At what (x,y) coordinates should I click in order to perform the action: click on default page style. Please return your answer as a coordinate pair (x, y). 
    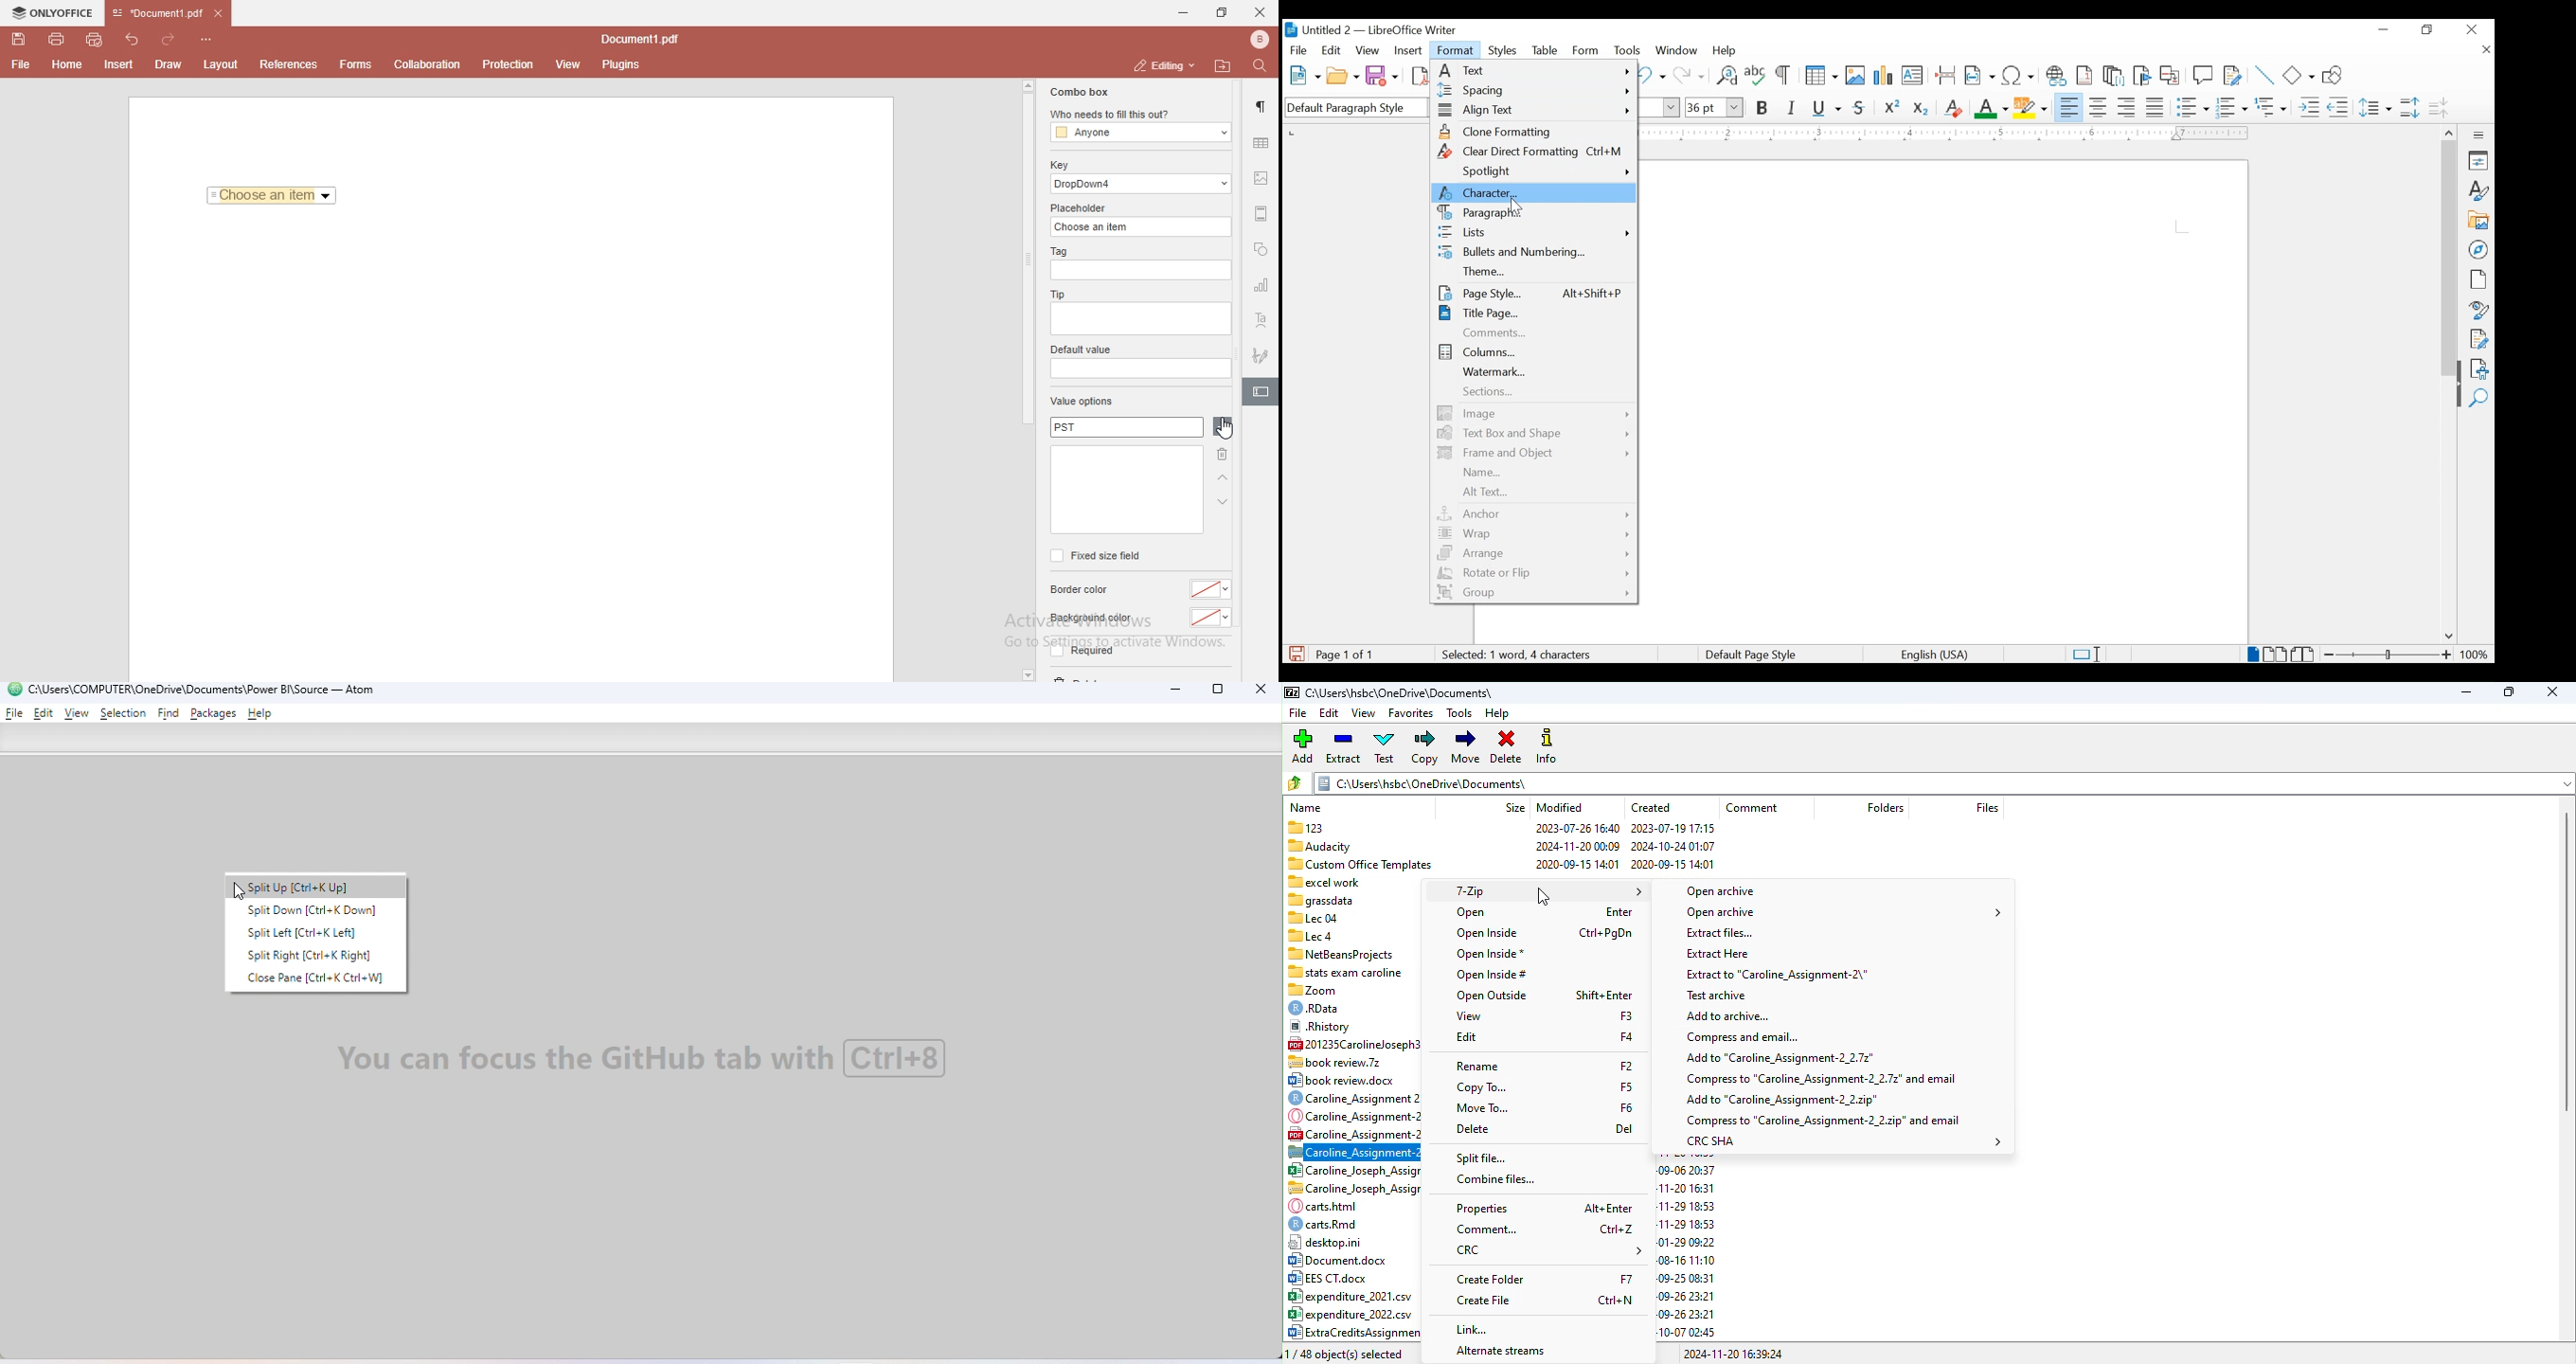
    Looking at the image, I should click on (1748, 655).